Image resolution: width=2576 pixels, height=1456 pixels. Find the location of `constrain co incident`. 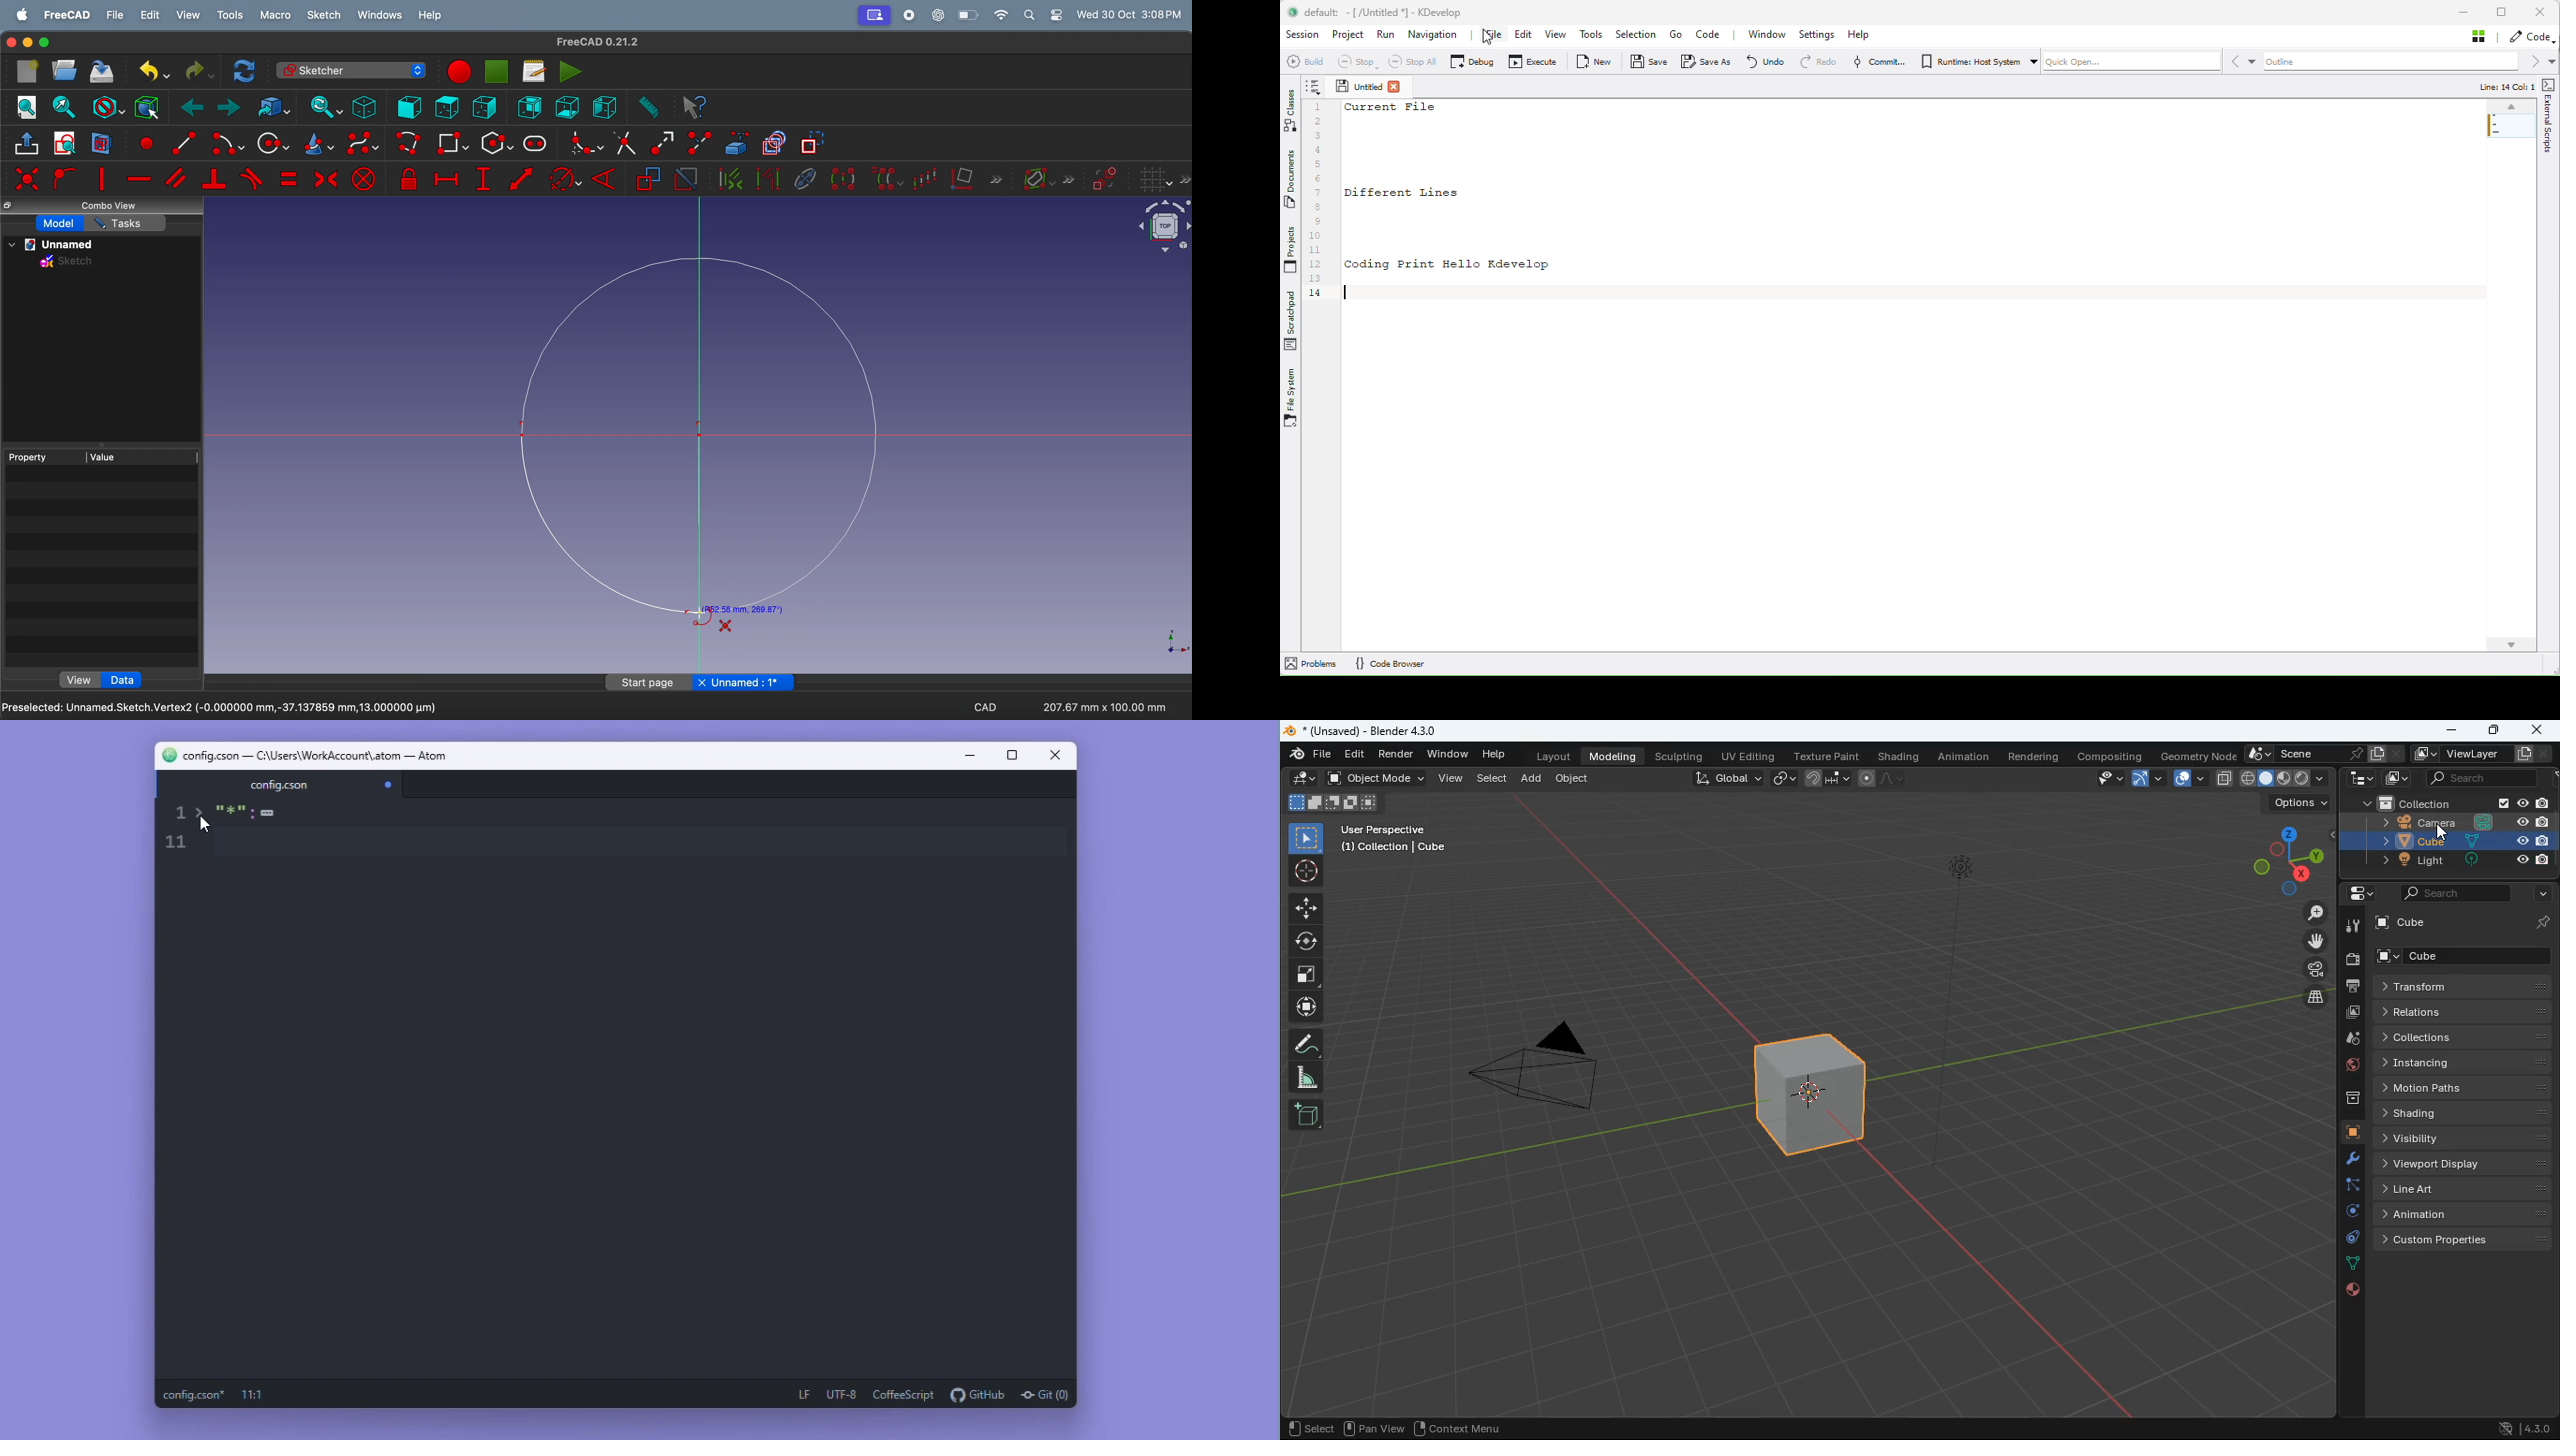

constrain co incident is located at coordinates (26, 178).